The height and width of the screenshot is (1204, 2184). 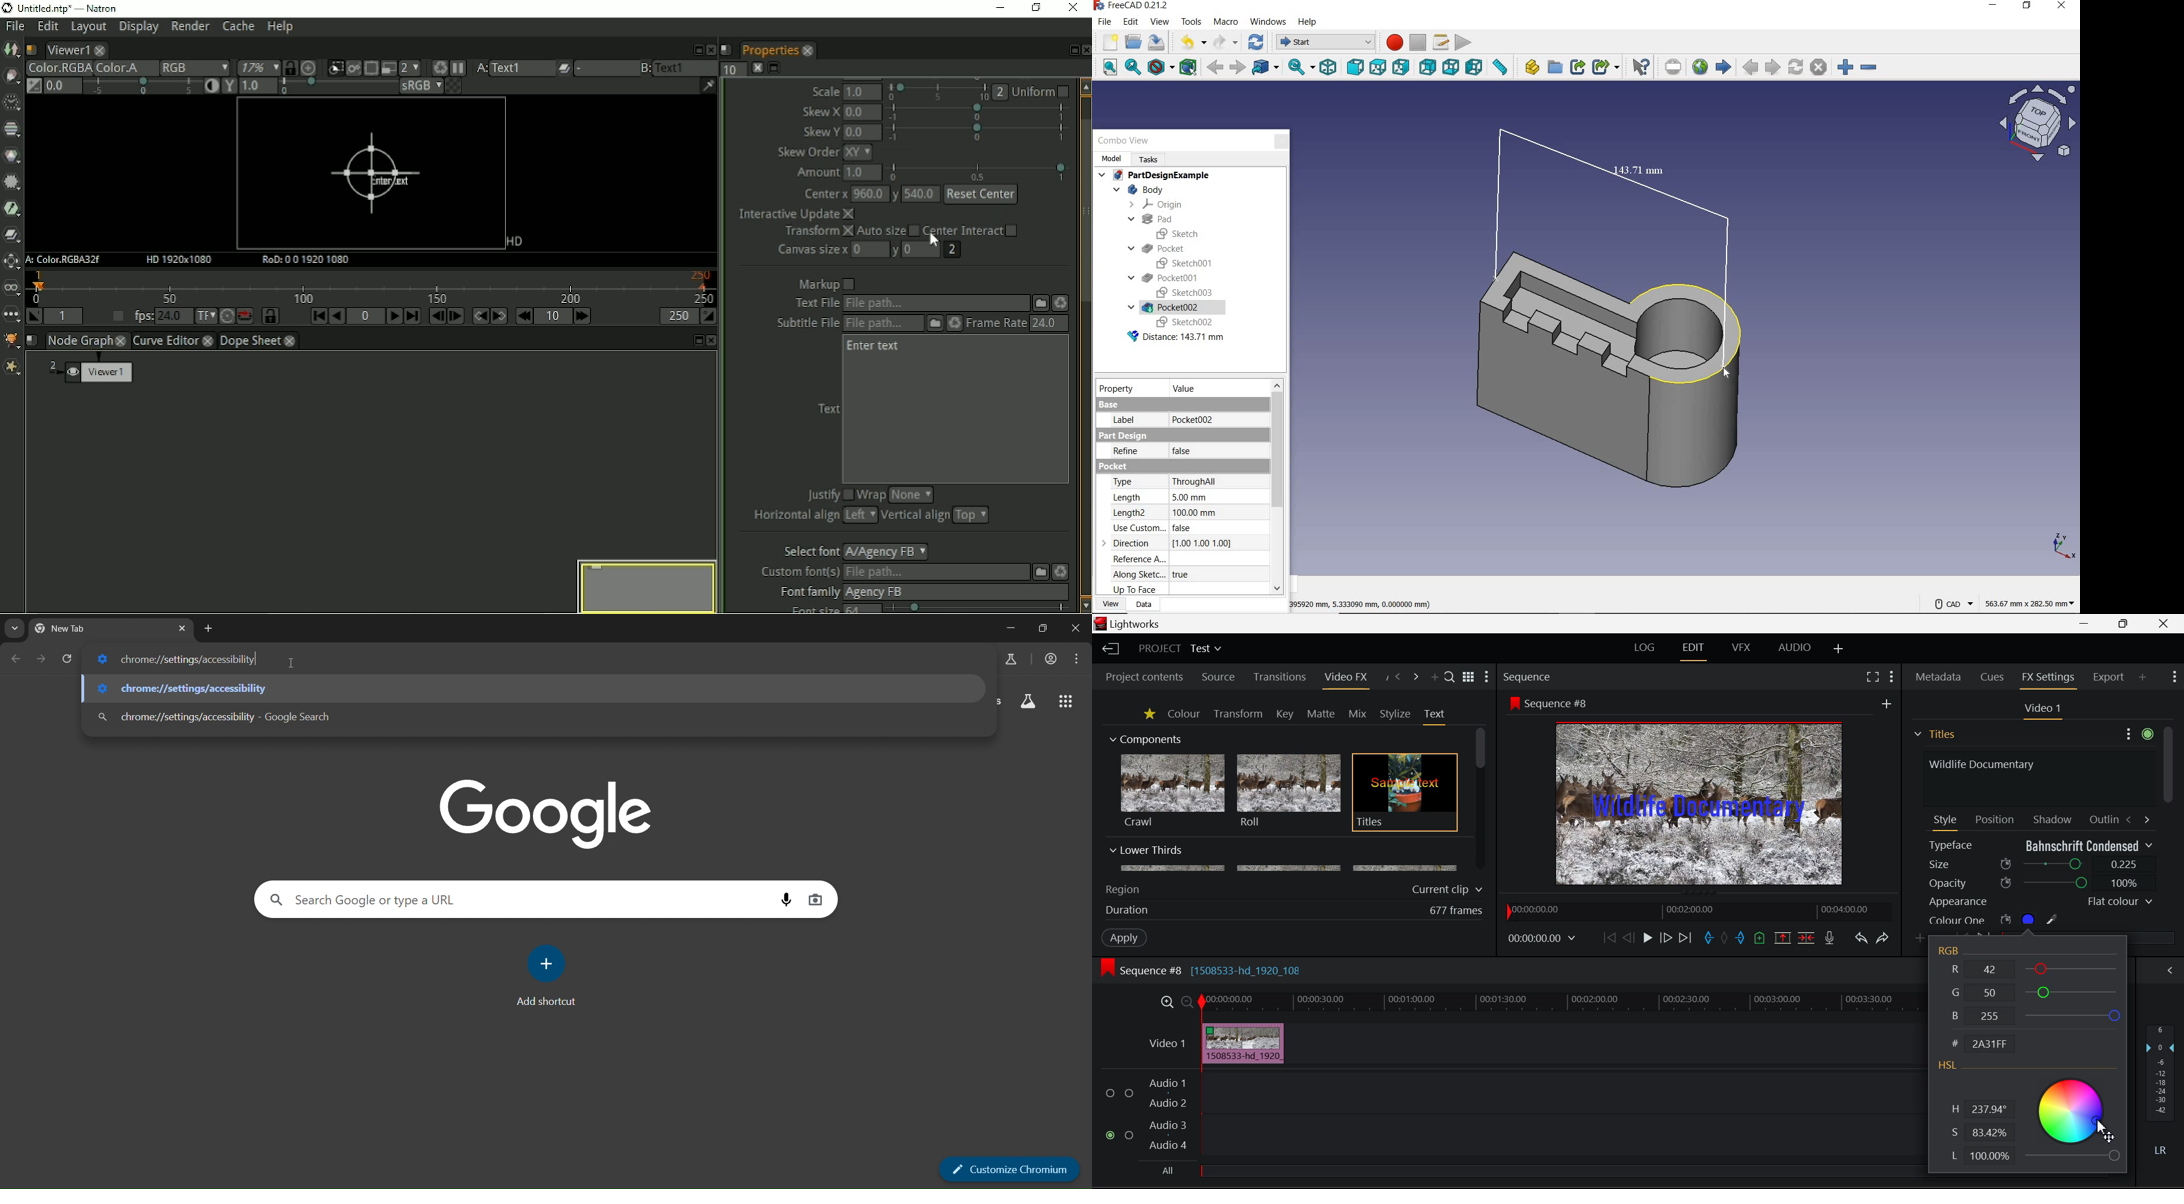 I want to click on Center Interact, so click(x=972, y=229).